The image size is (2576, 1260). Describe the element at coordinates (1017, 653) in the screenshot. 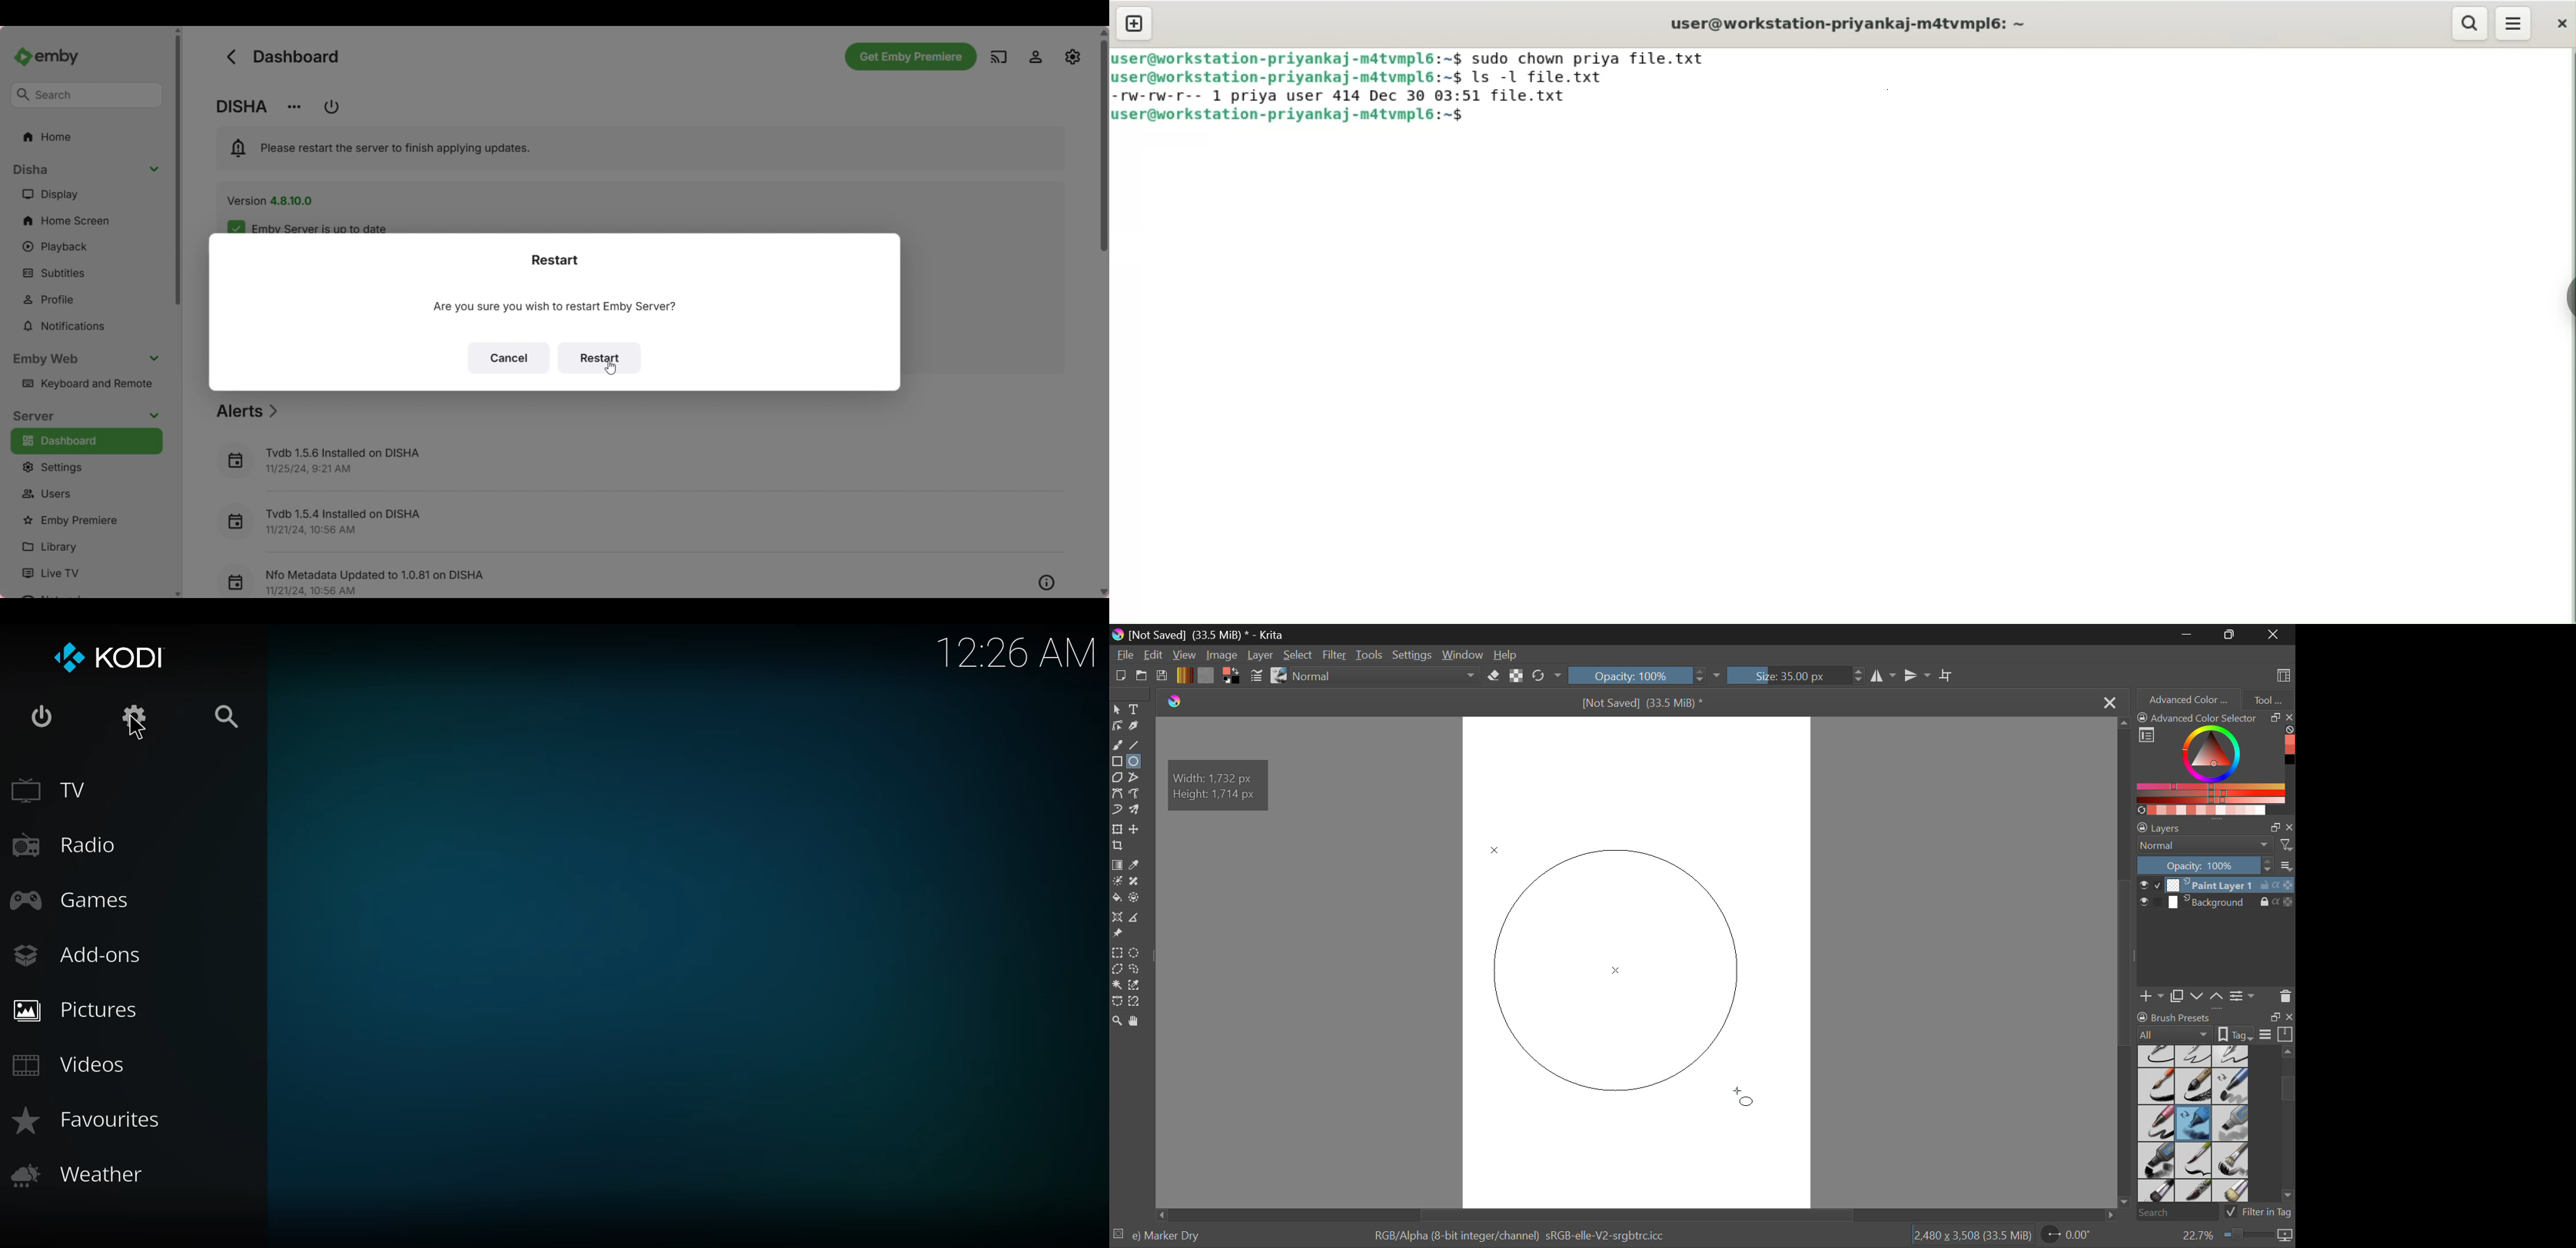

I see `time` at that location.